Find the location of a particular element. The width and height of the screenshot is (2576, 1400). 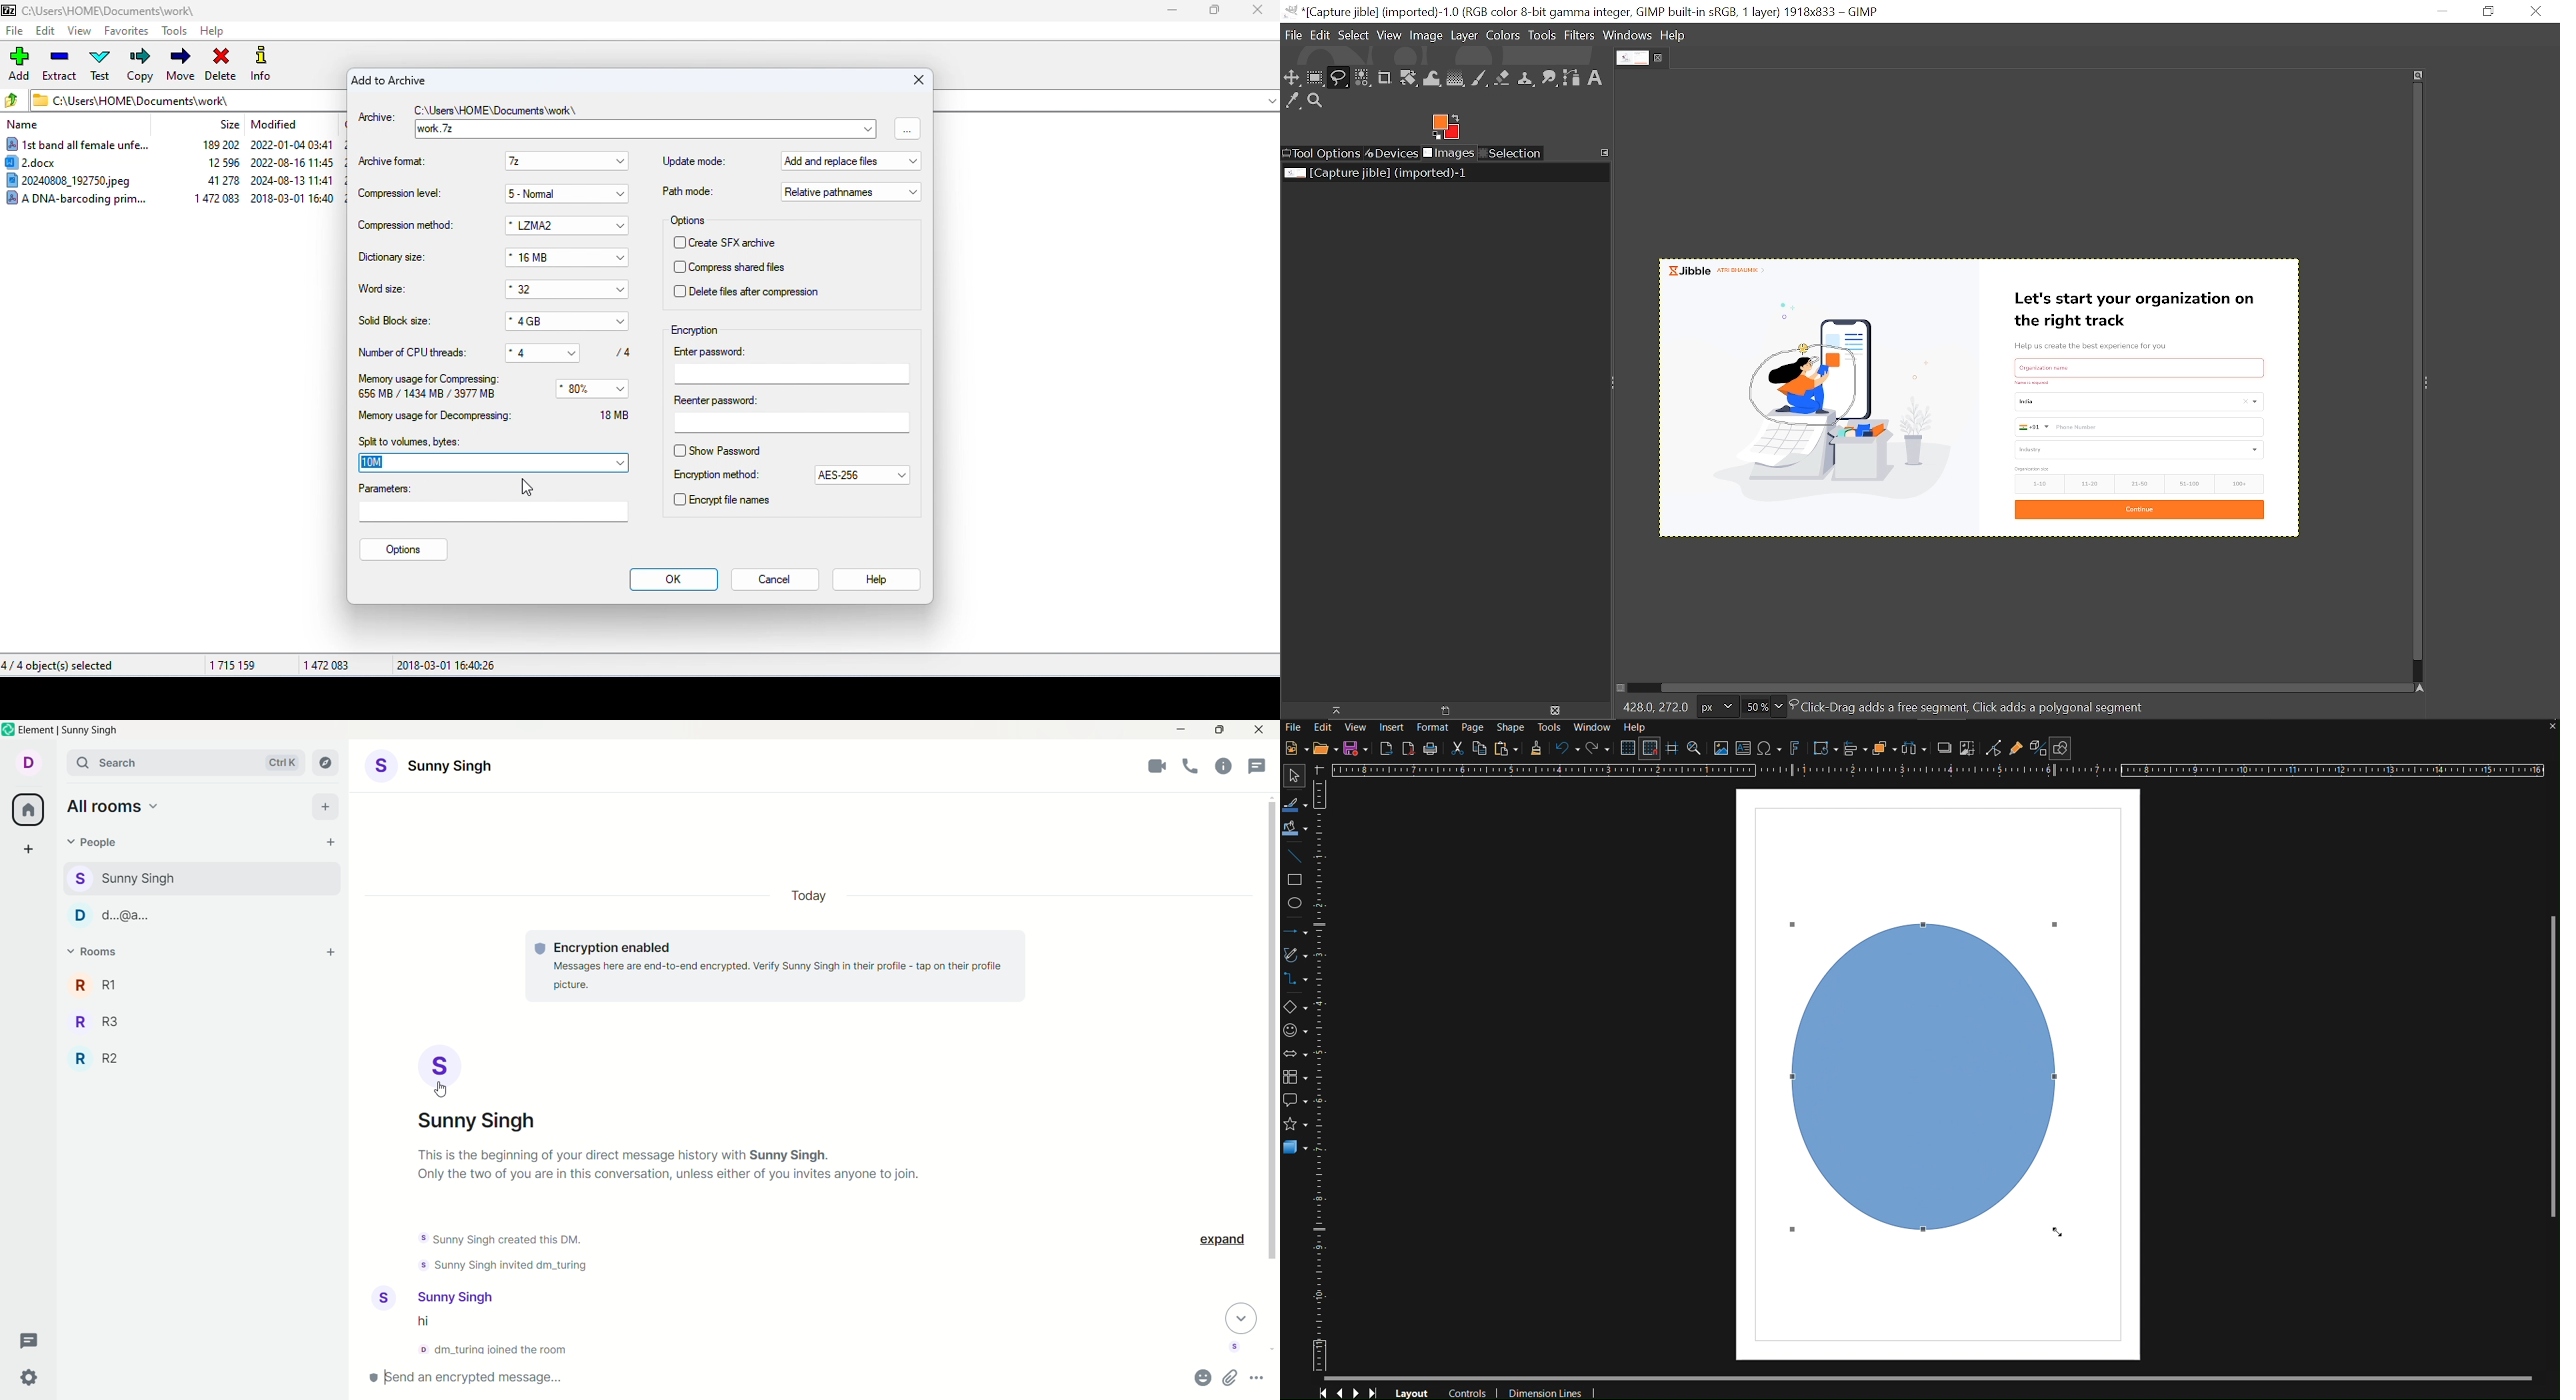

Scroll is located at coordinates (1272, 1043).